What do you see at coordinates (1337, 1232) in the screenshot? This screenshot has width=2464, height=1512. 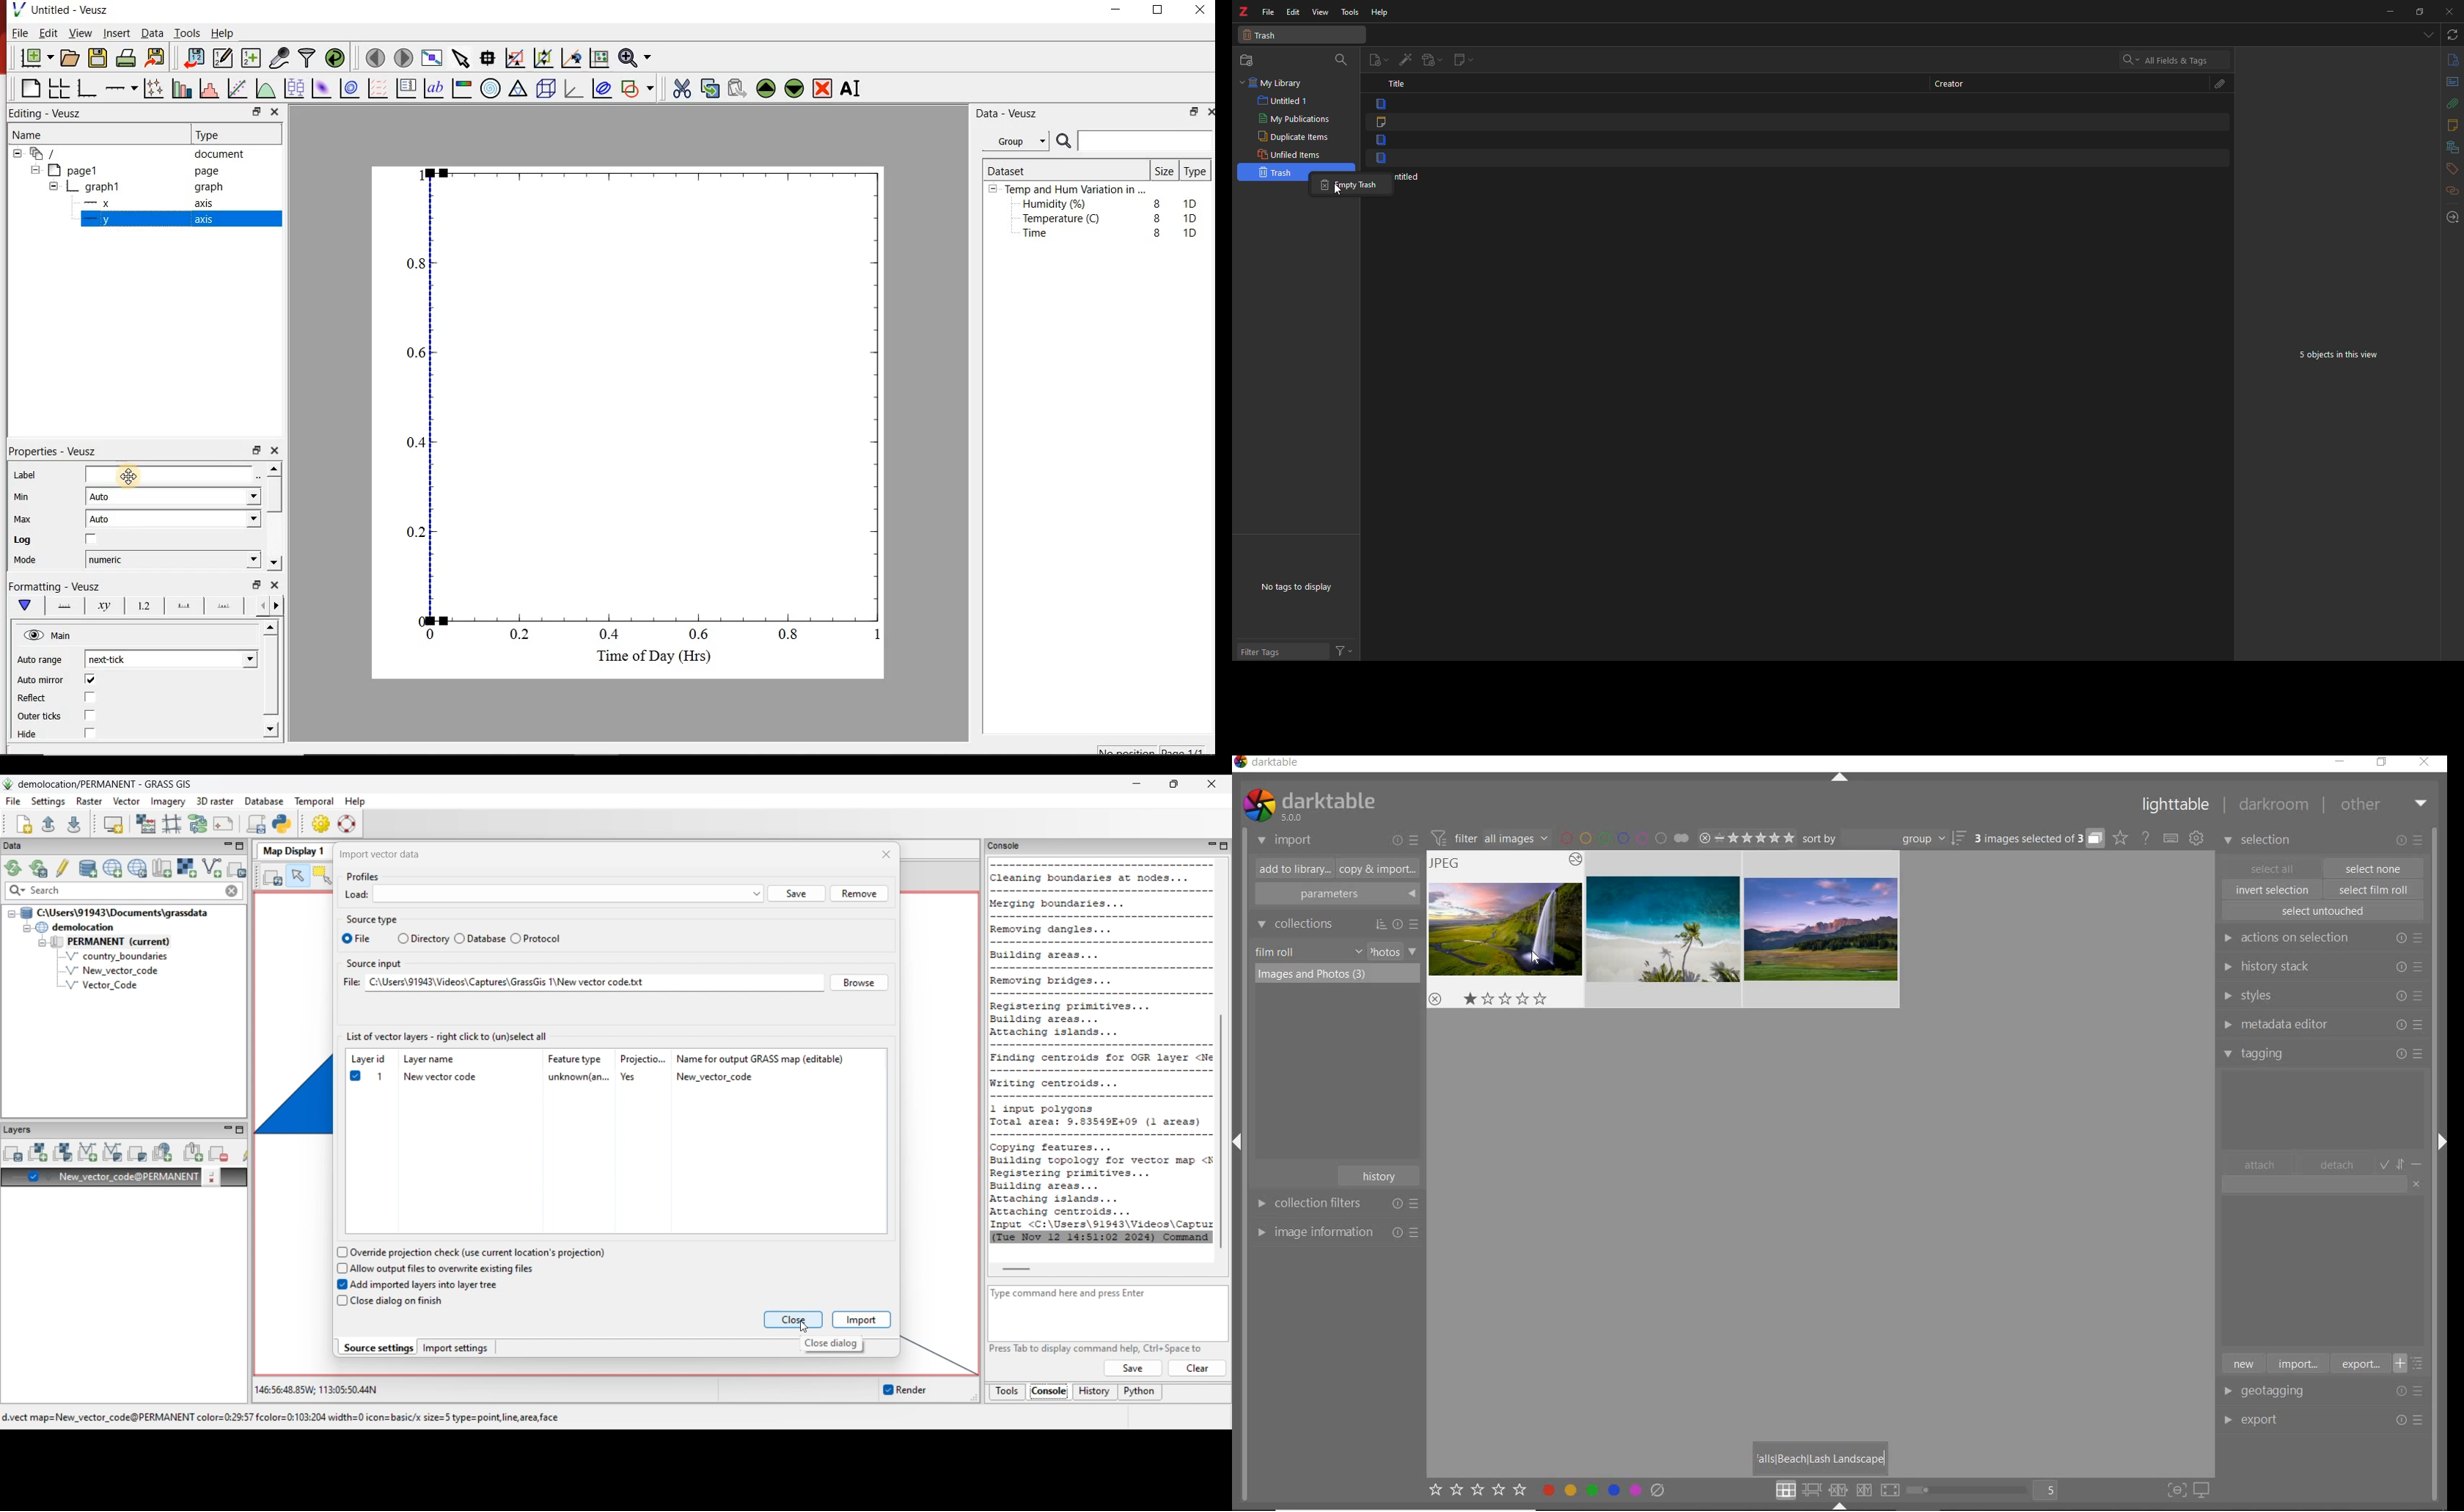 I see `image information` at bounding box center [1337, 1232].